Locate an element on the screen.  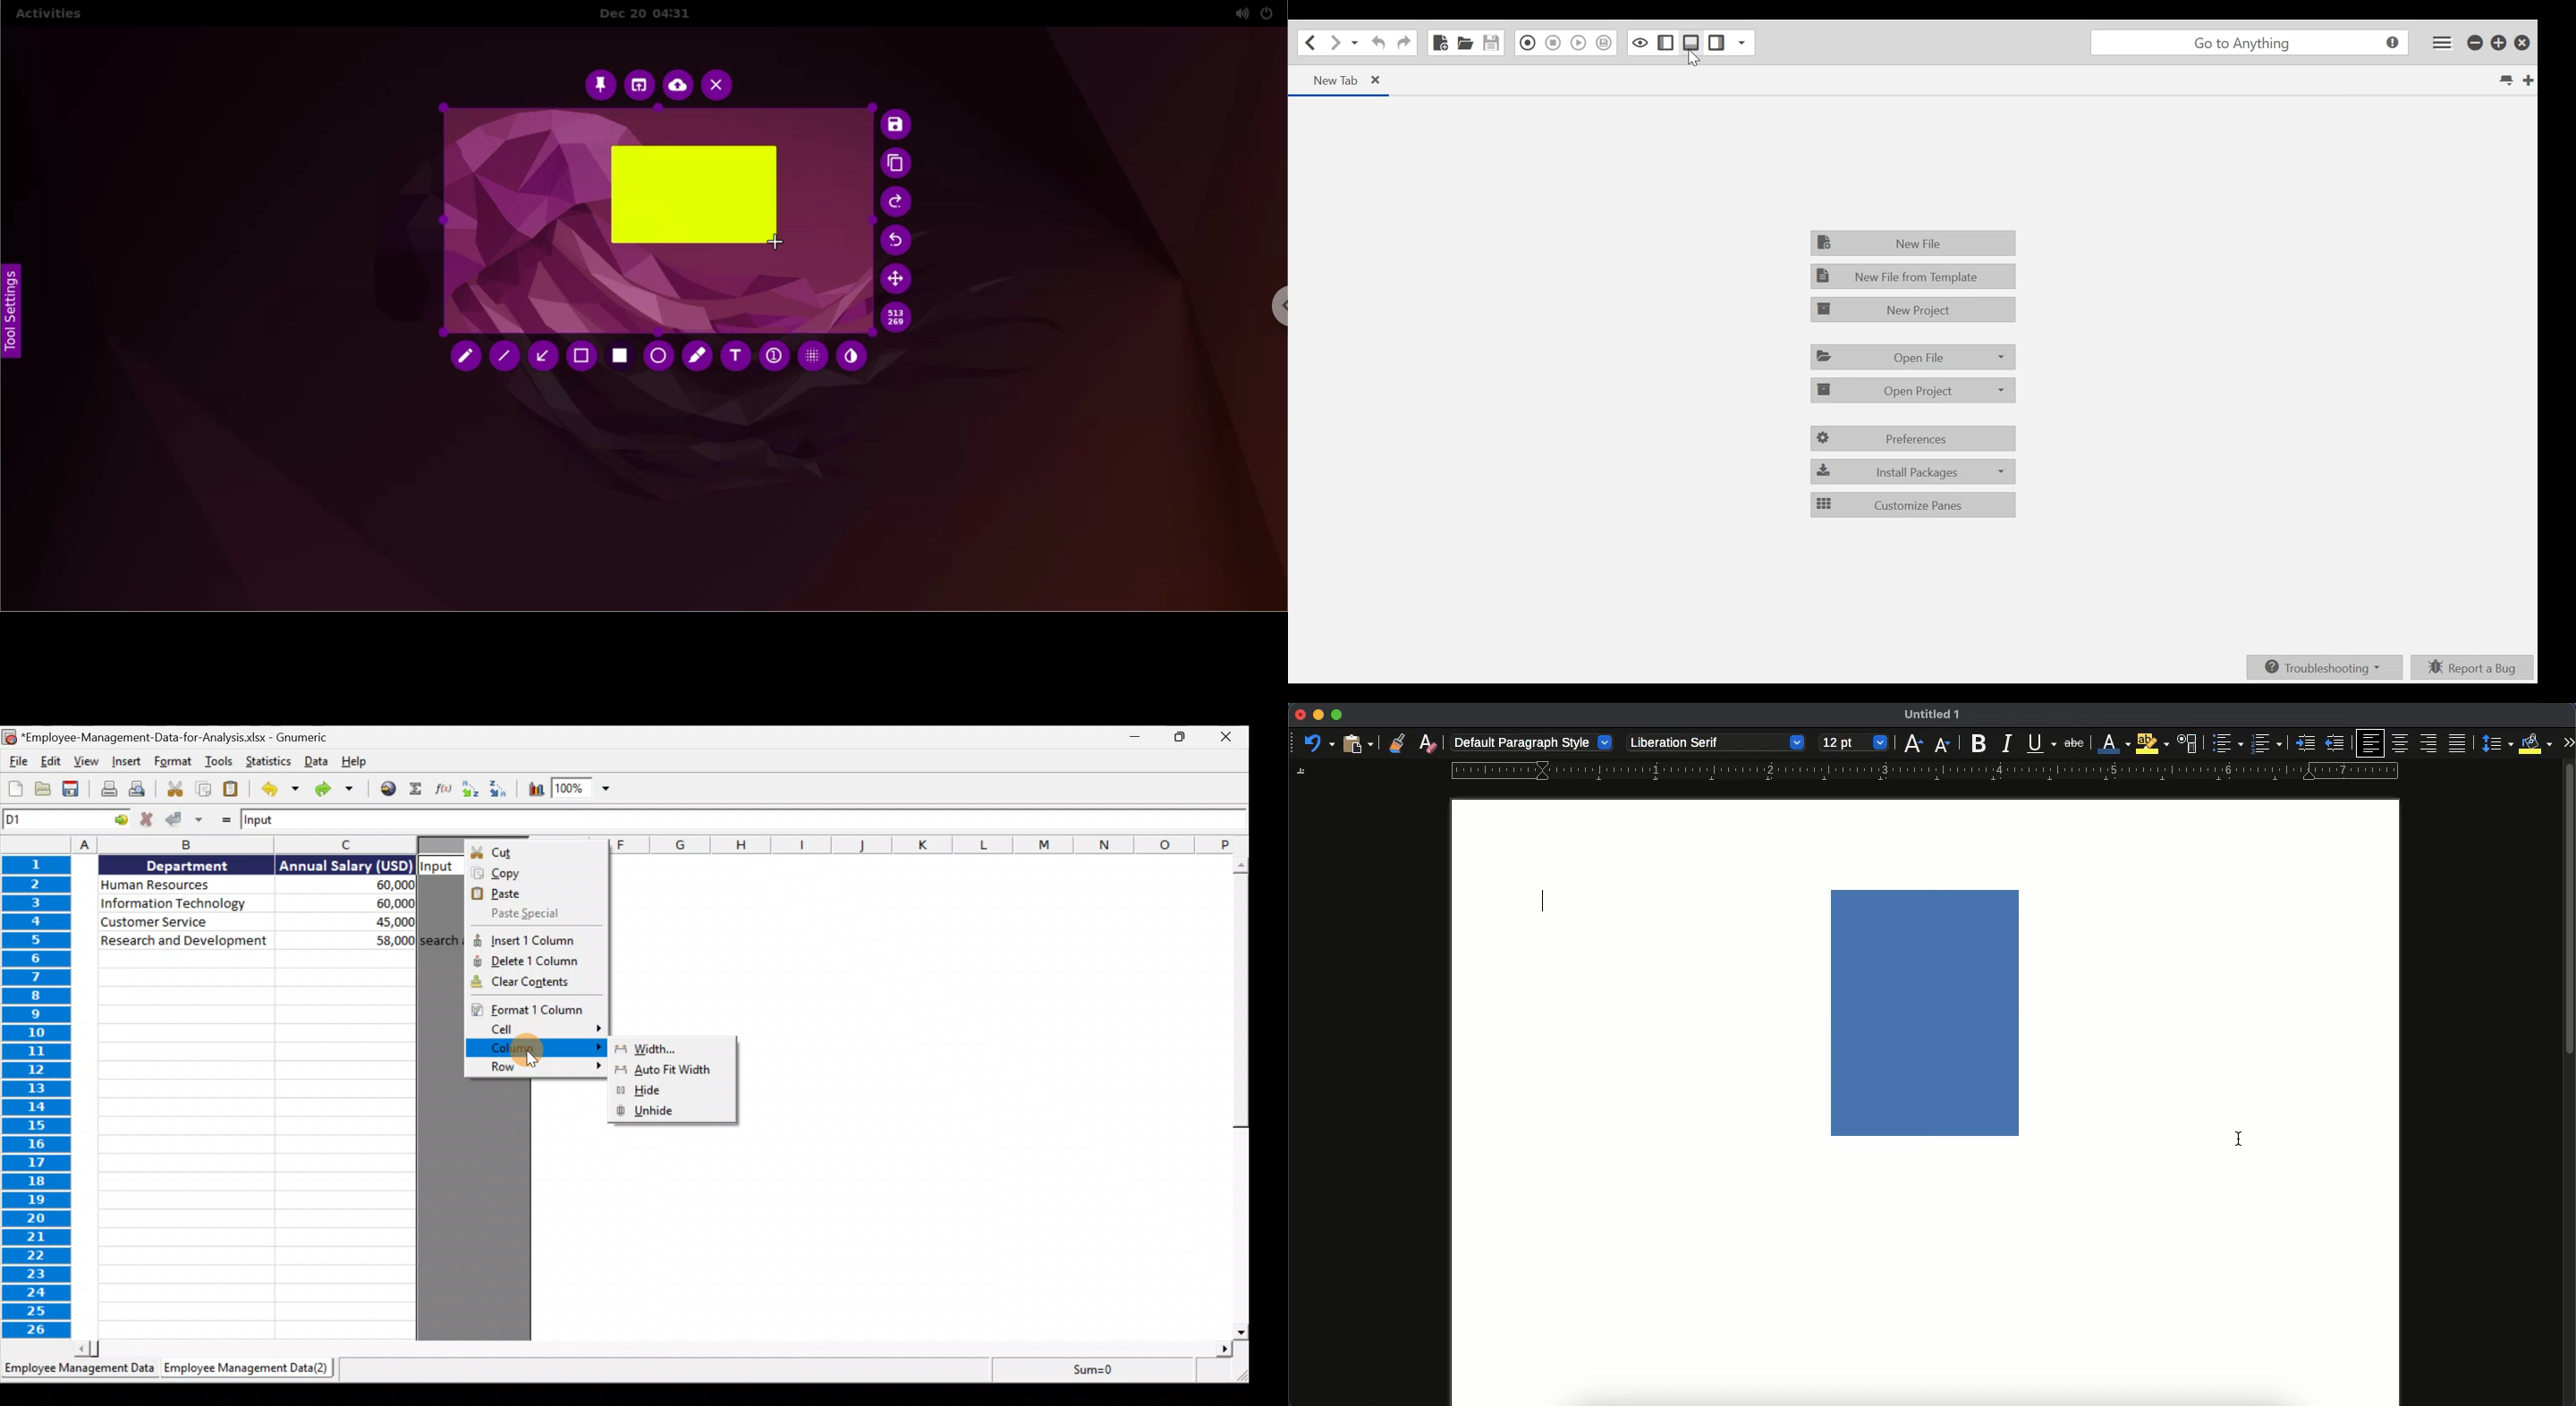
page is located at coordinates (1926, 1292).